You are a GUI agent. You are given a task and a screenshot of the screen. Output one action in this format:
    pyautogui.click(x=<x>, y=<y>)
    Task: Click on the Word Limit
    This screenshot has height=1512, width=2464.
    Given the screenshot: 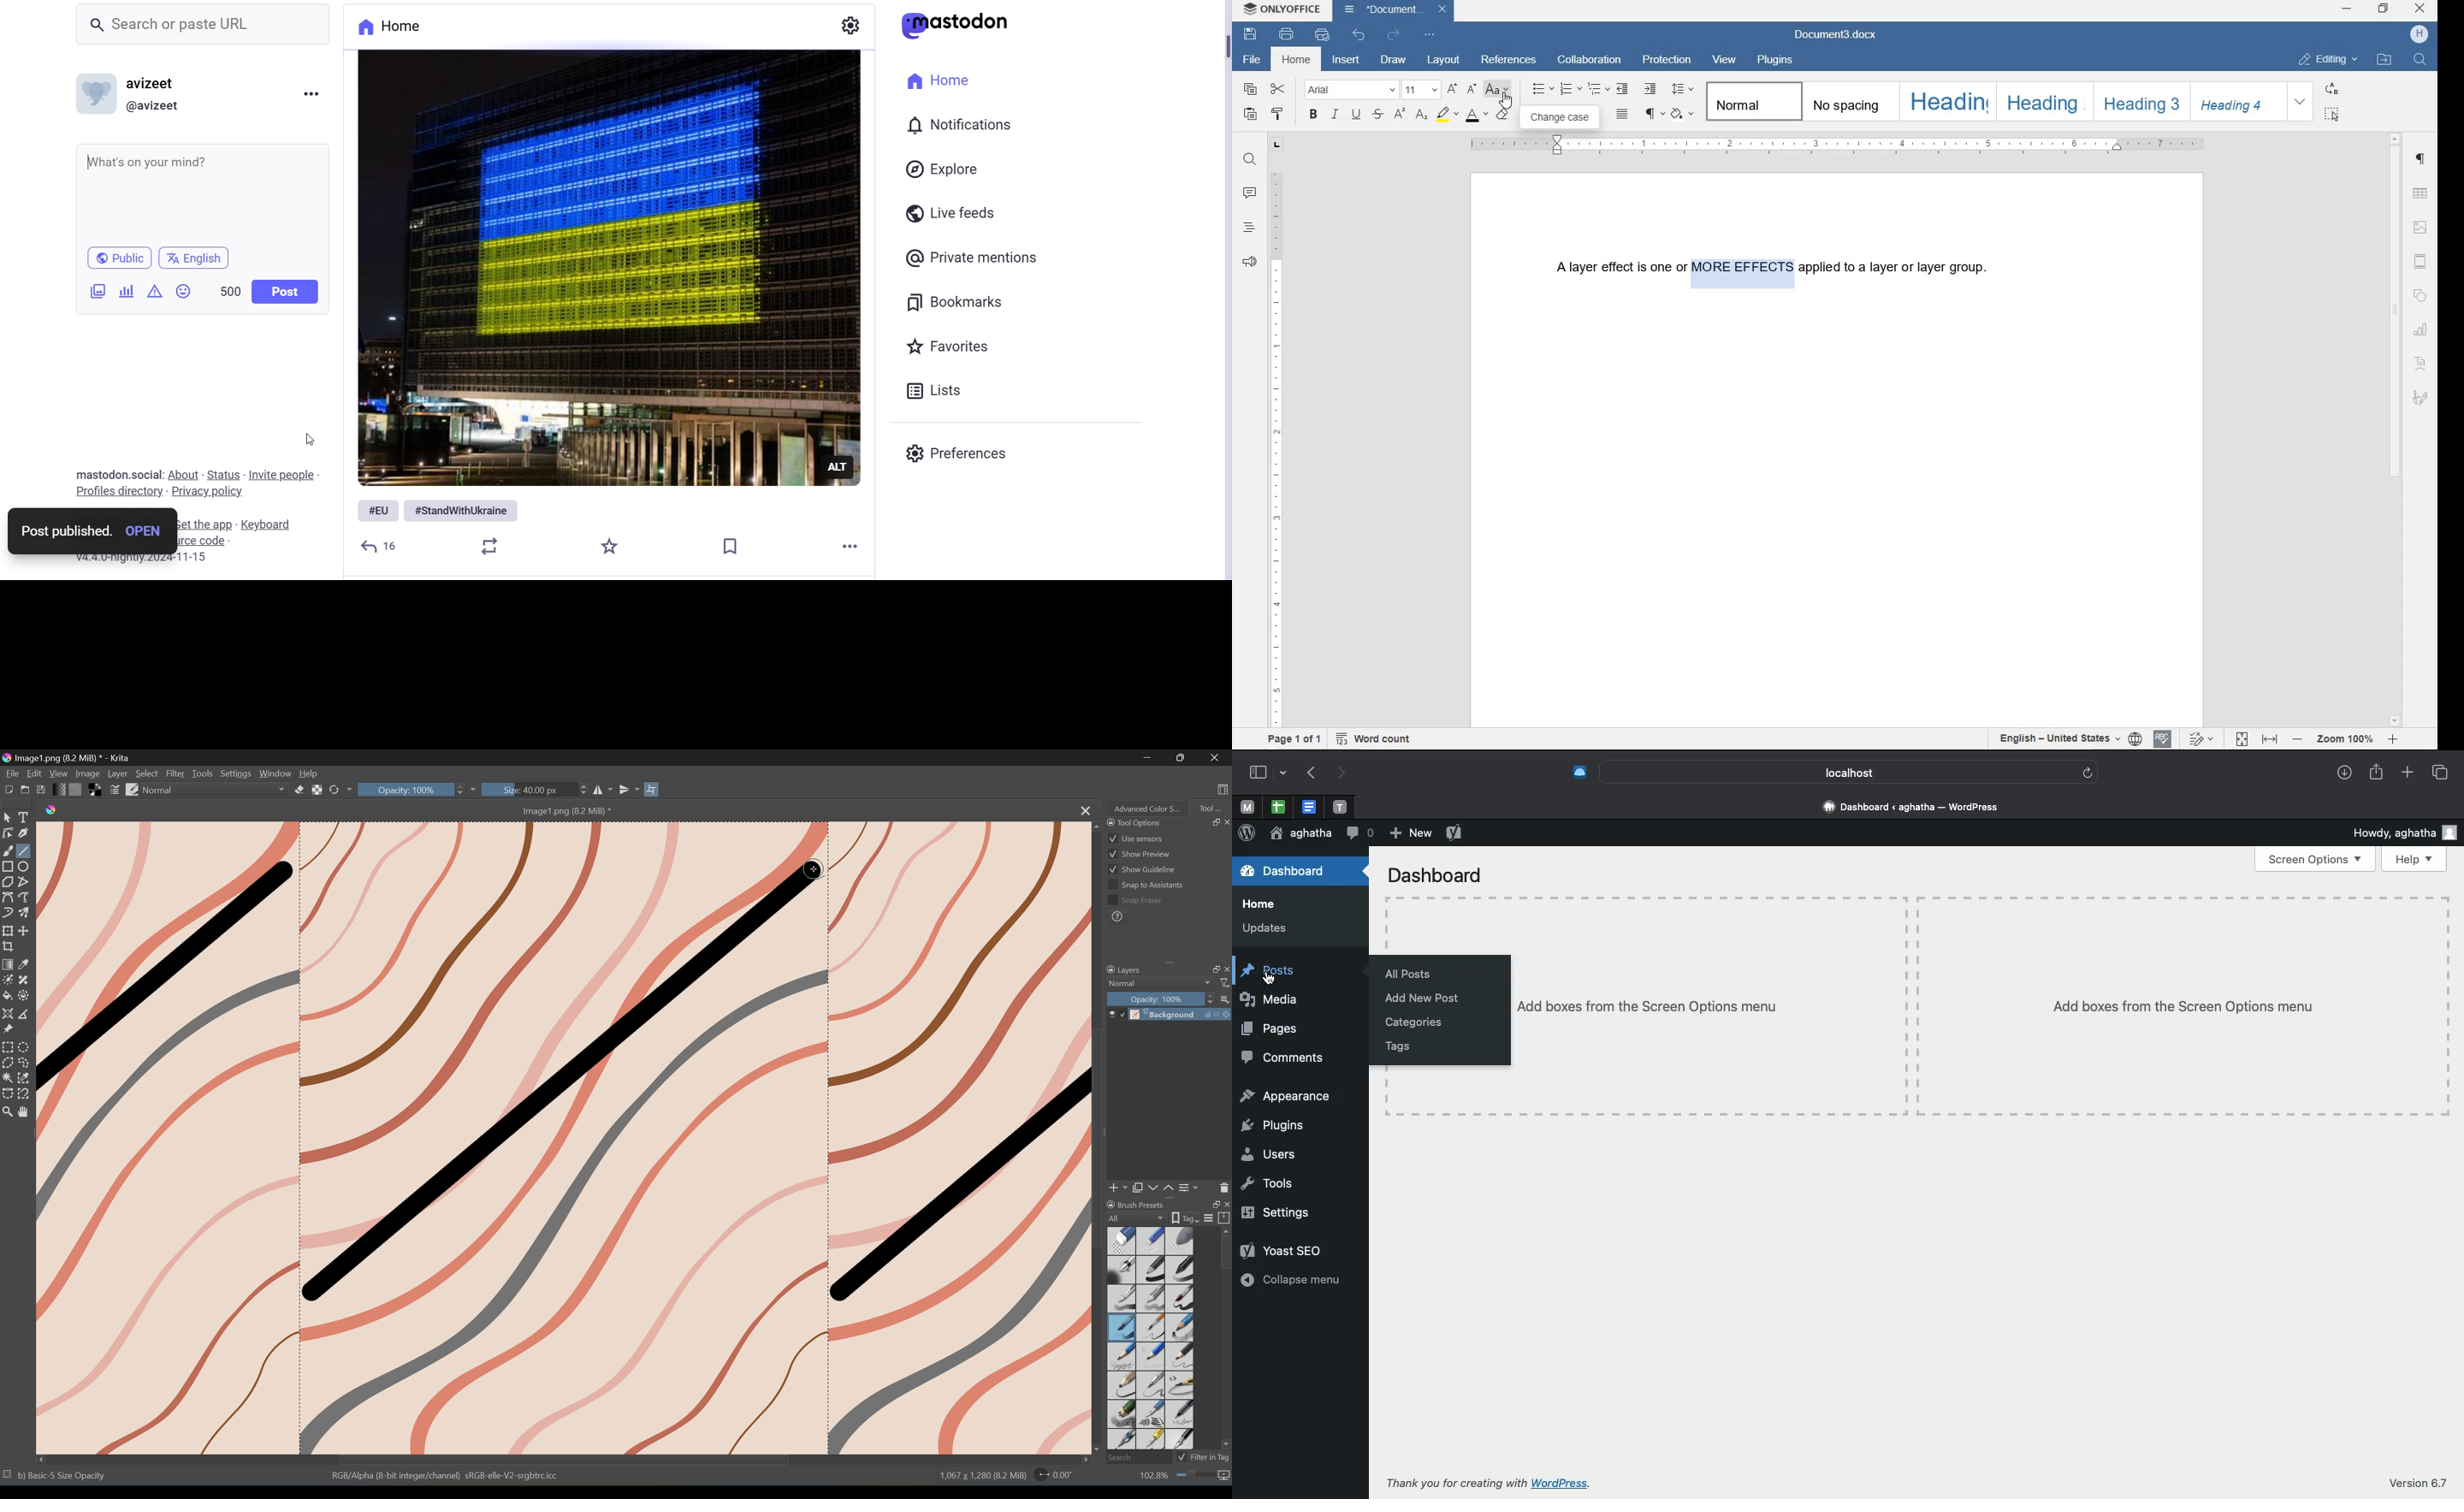 What is the action you would take?
    pyautogui.click(x=230, y=290)
    